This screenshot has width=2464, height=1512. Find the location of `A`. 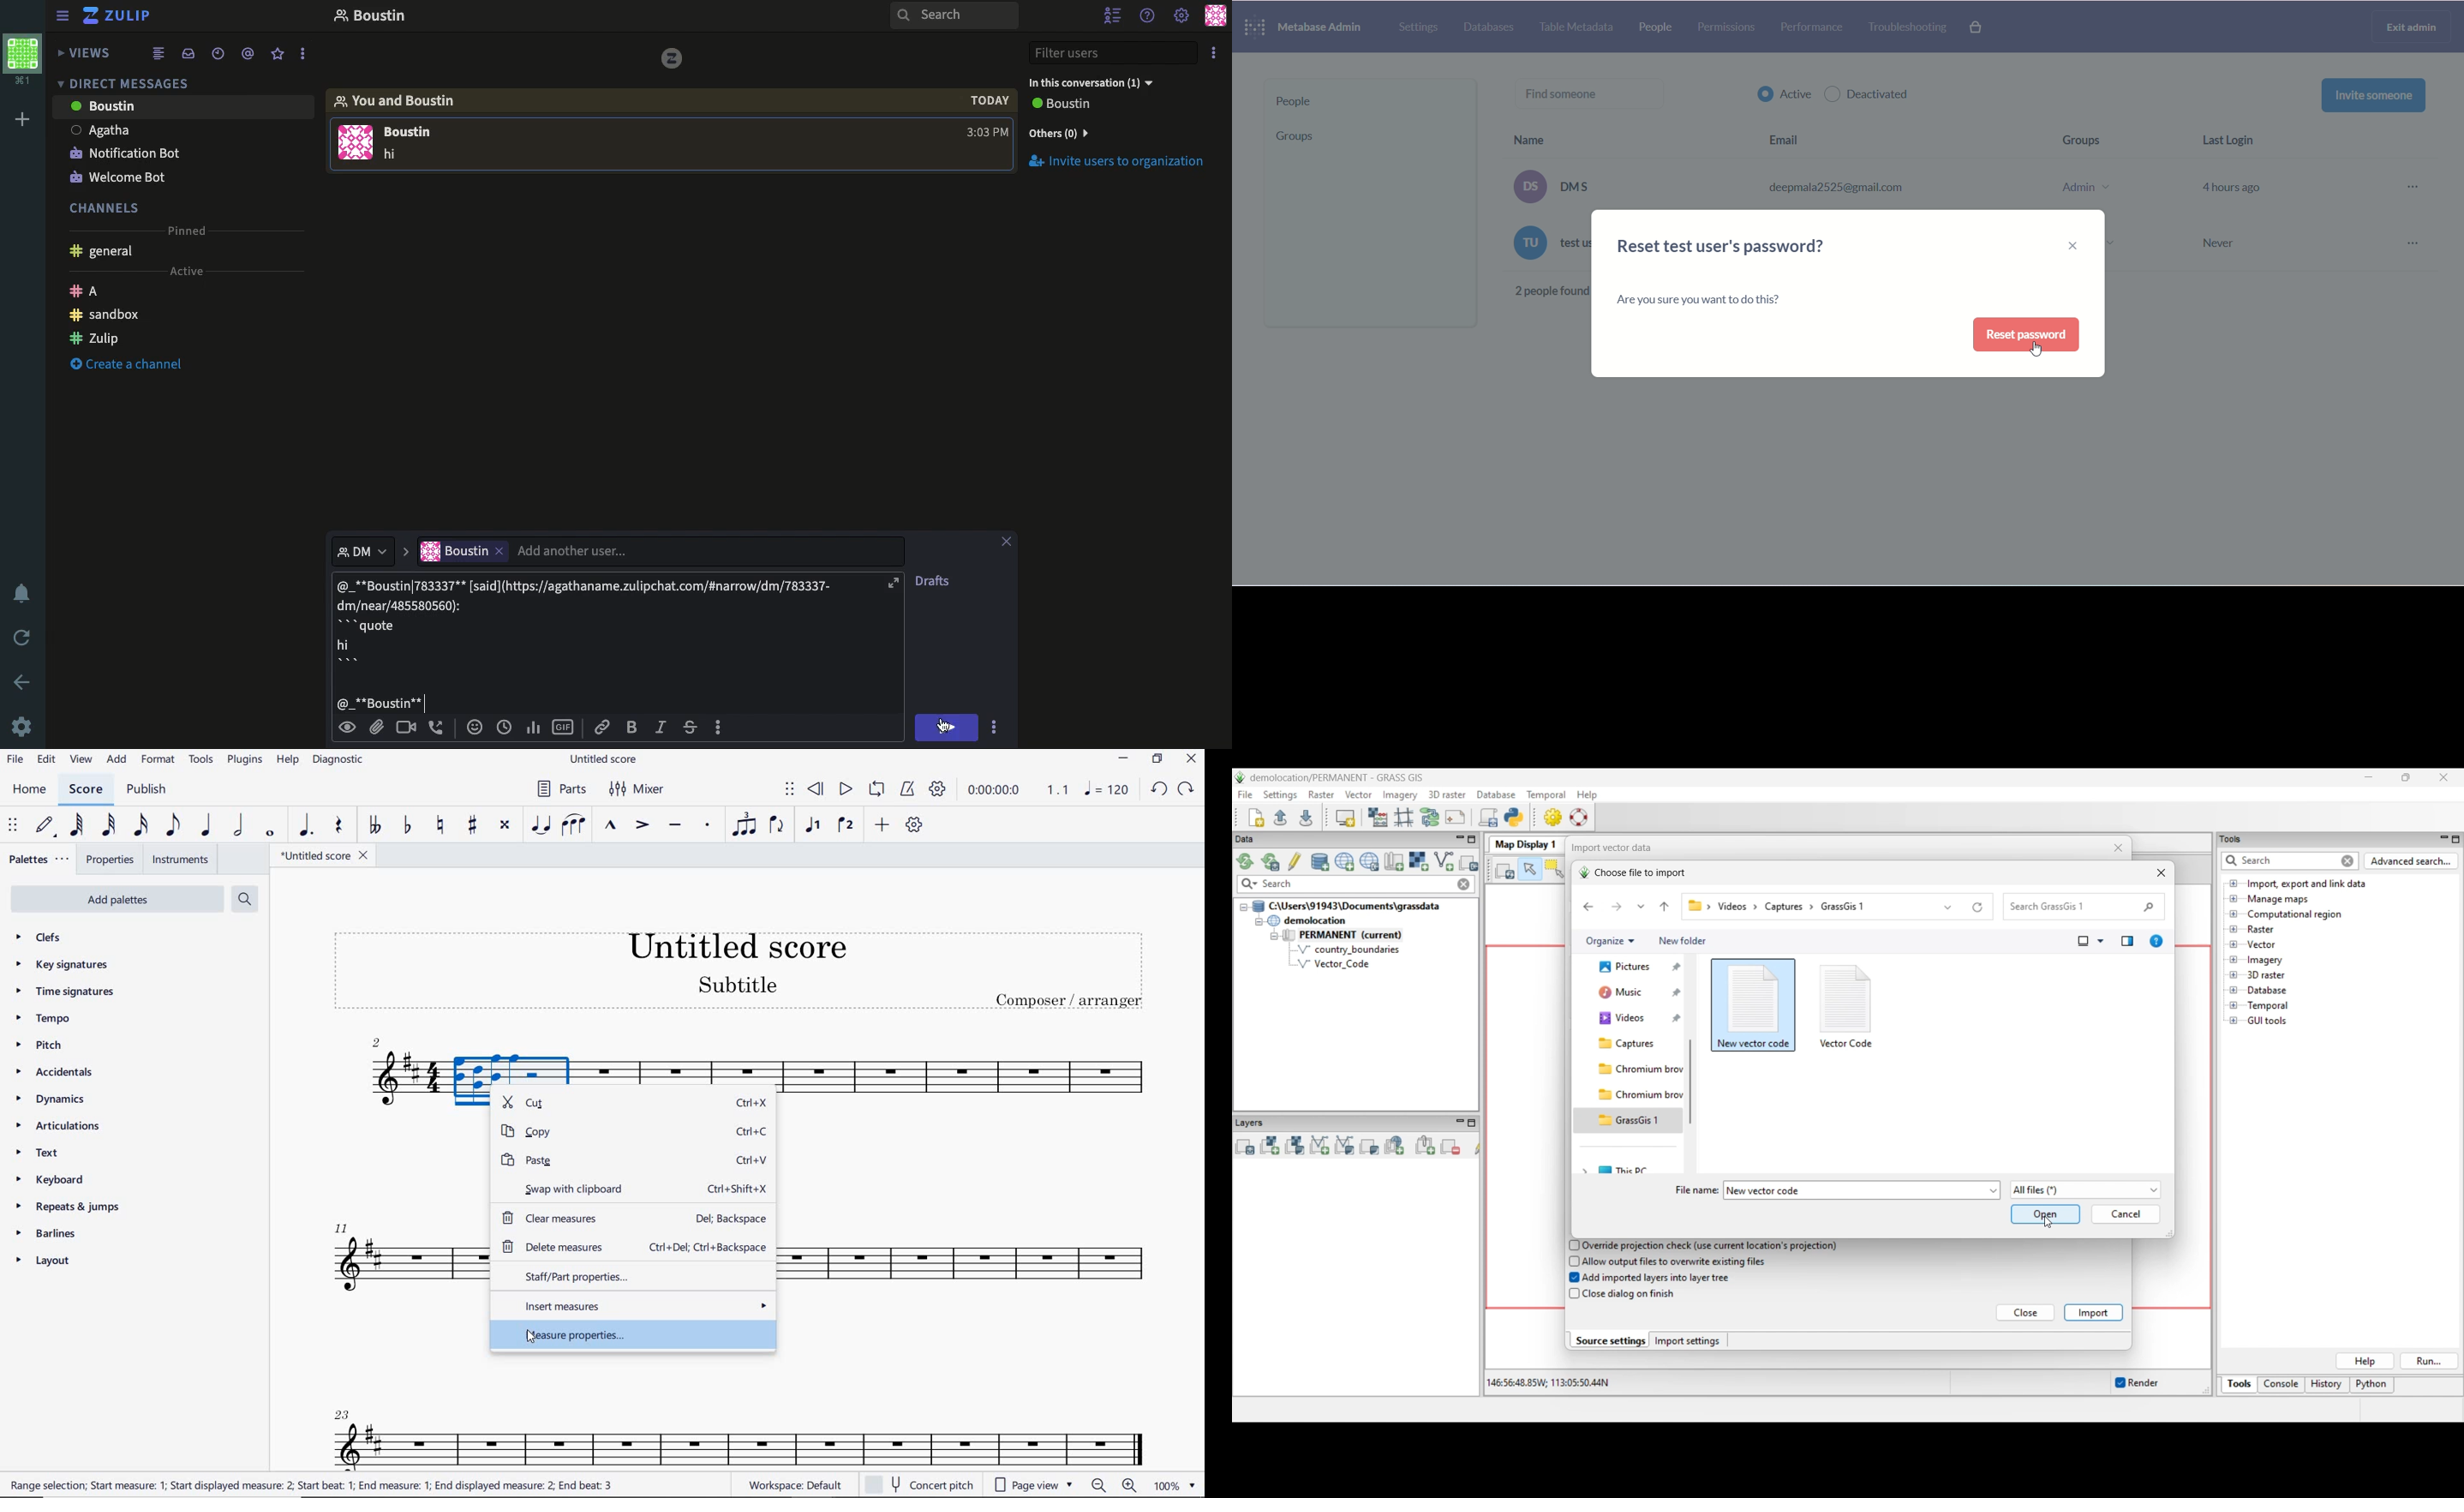

A is located at coordinates (89, 290).